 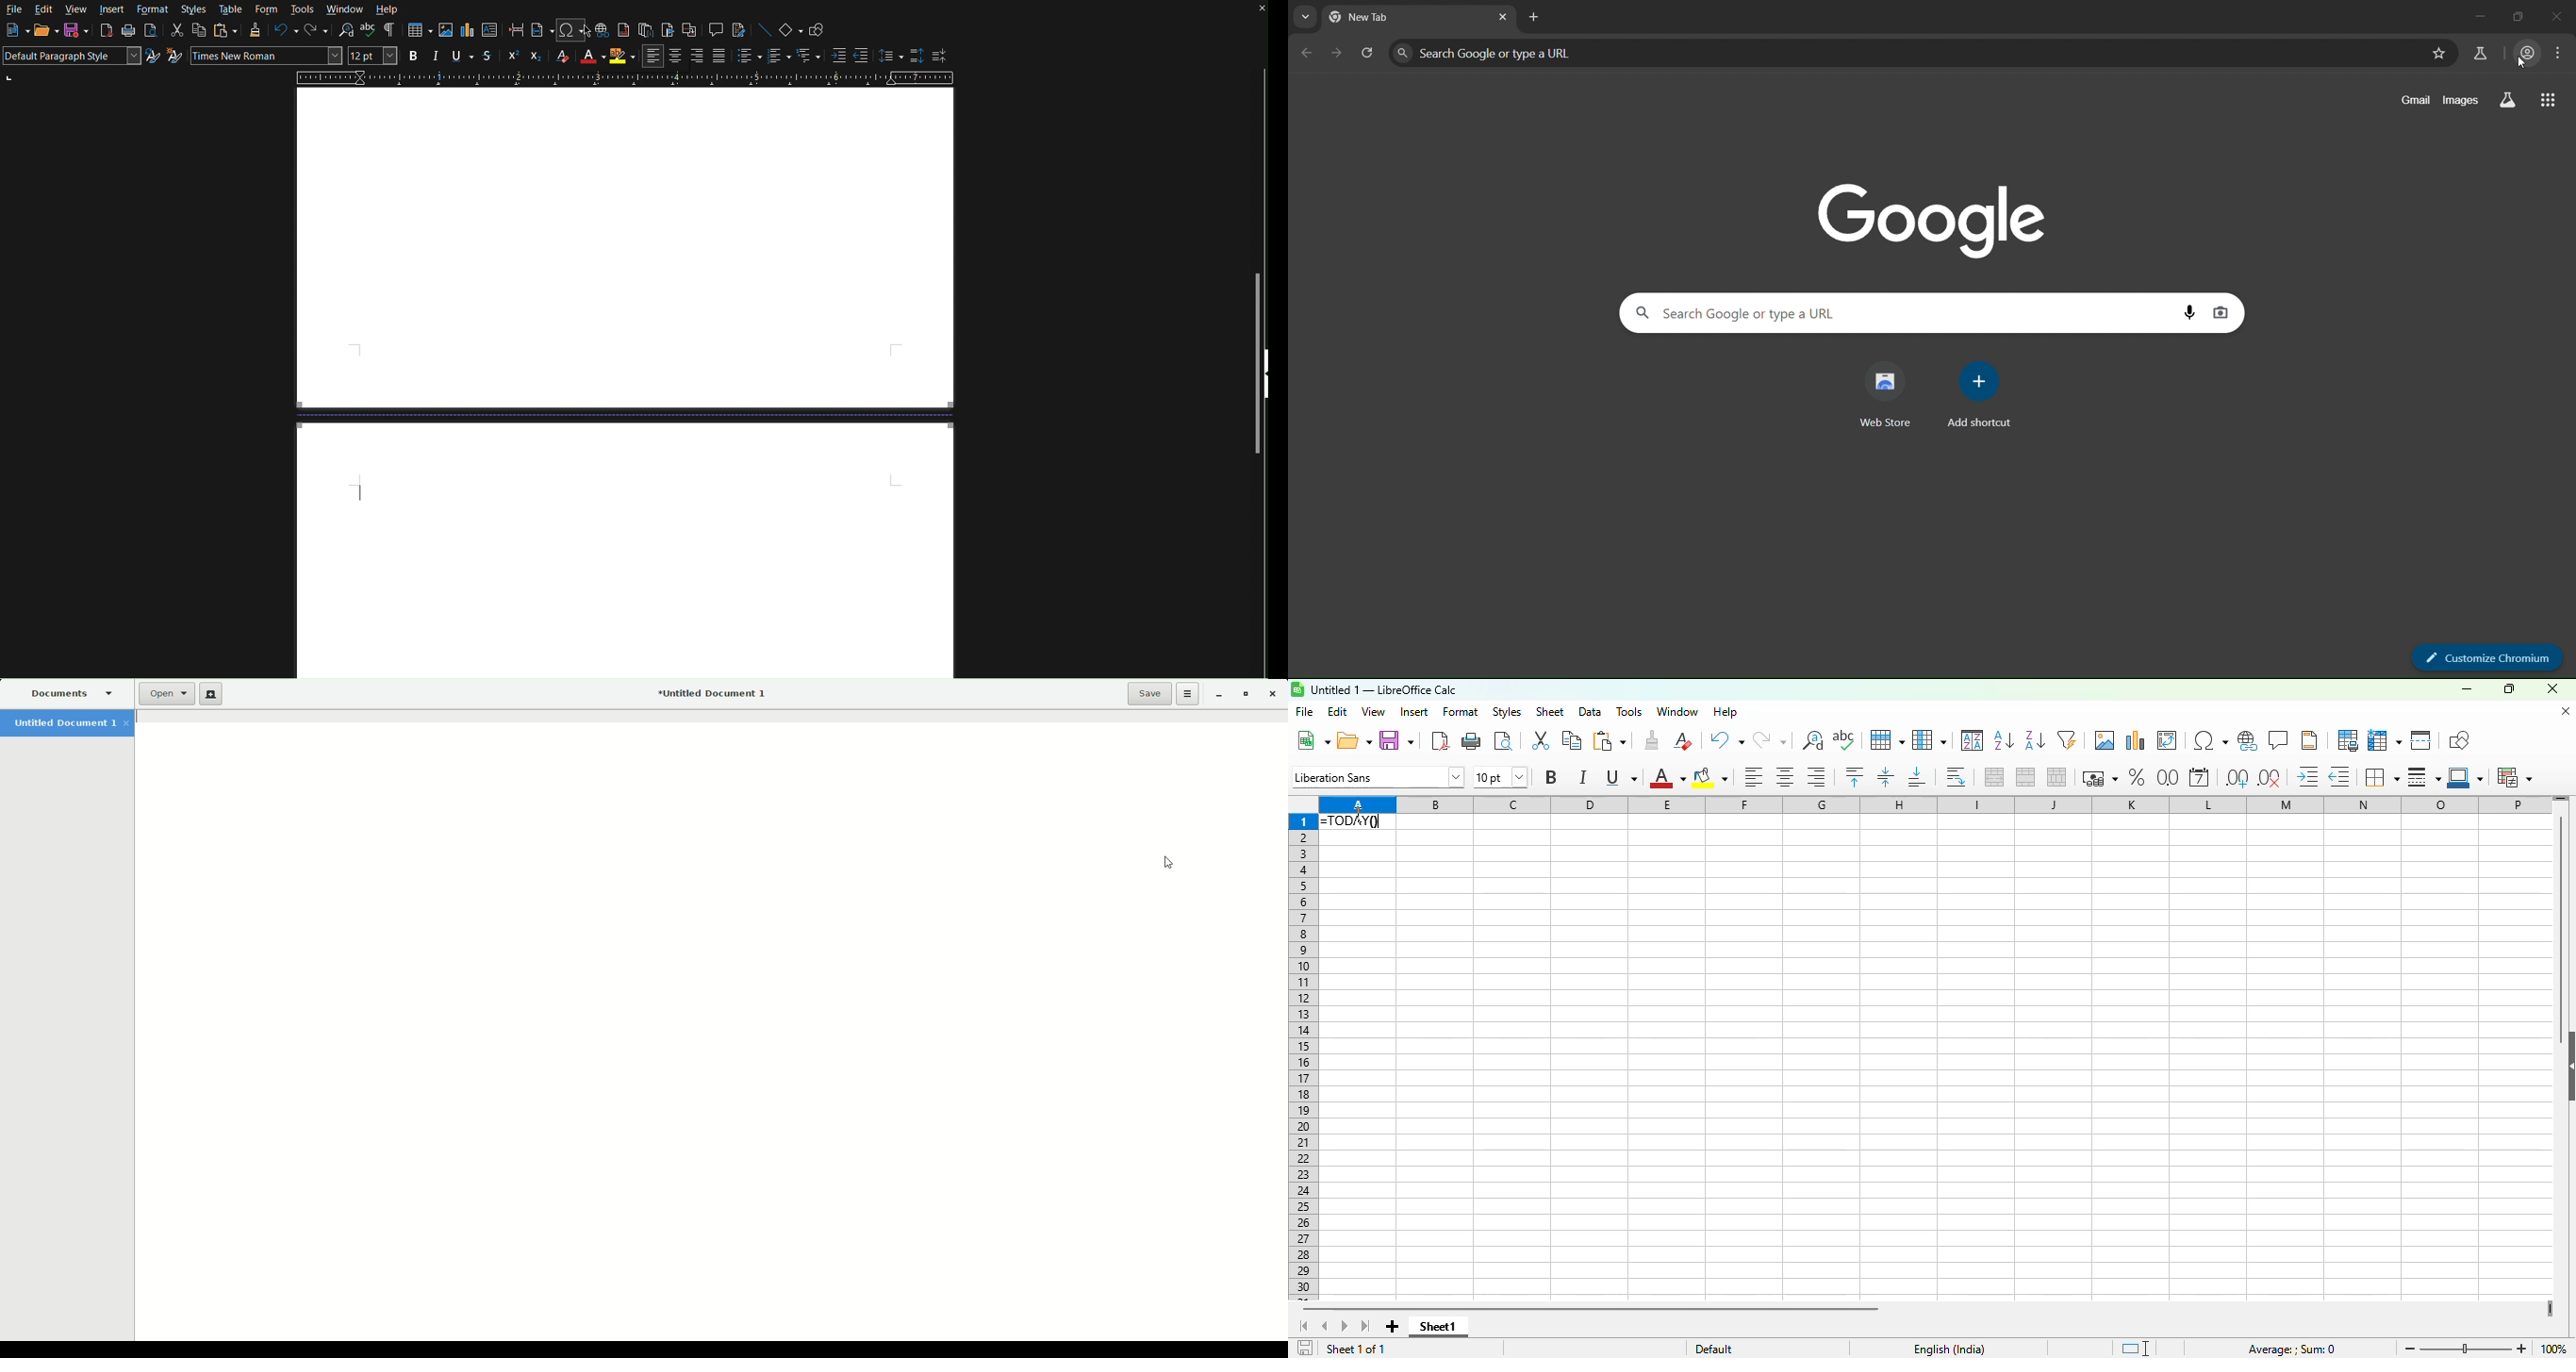 I want to click on Close, so click(x=1257, y=11).